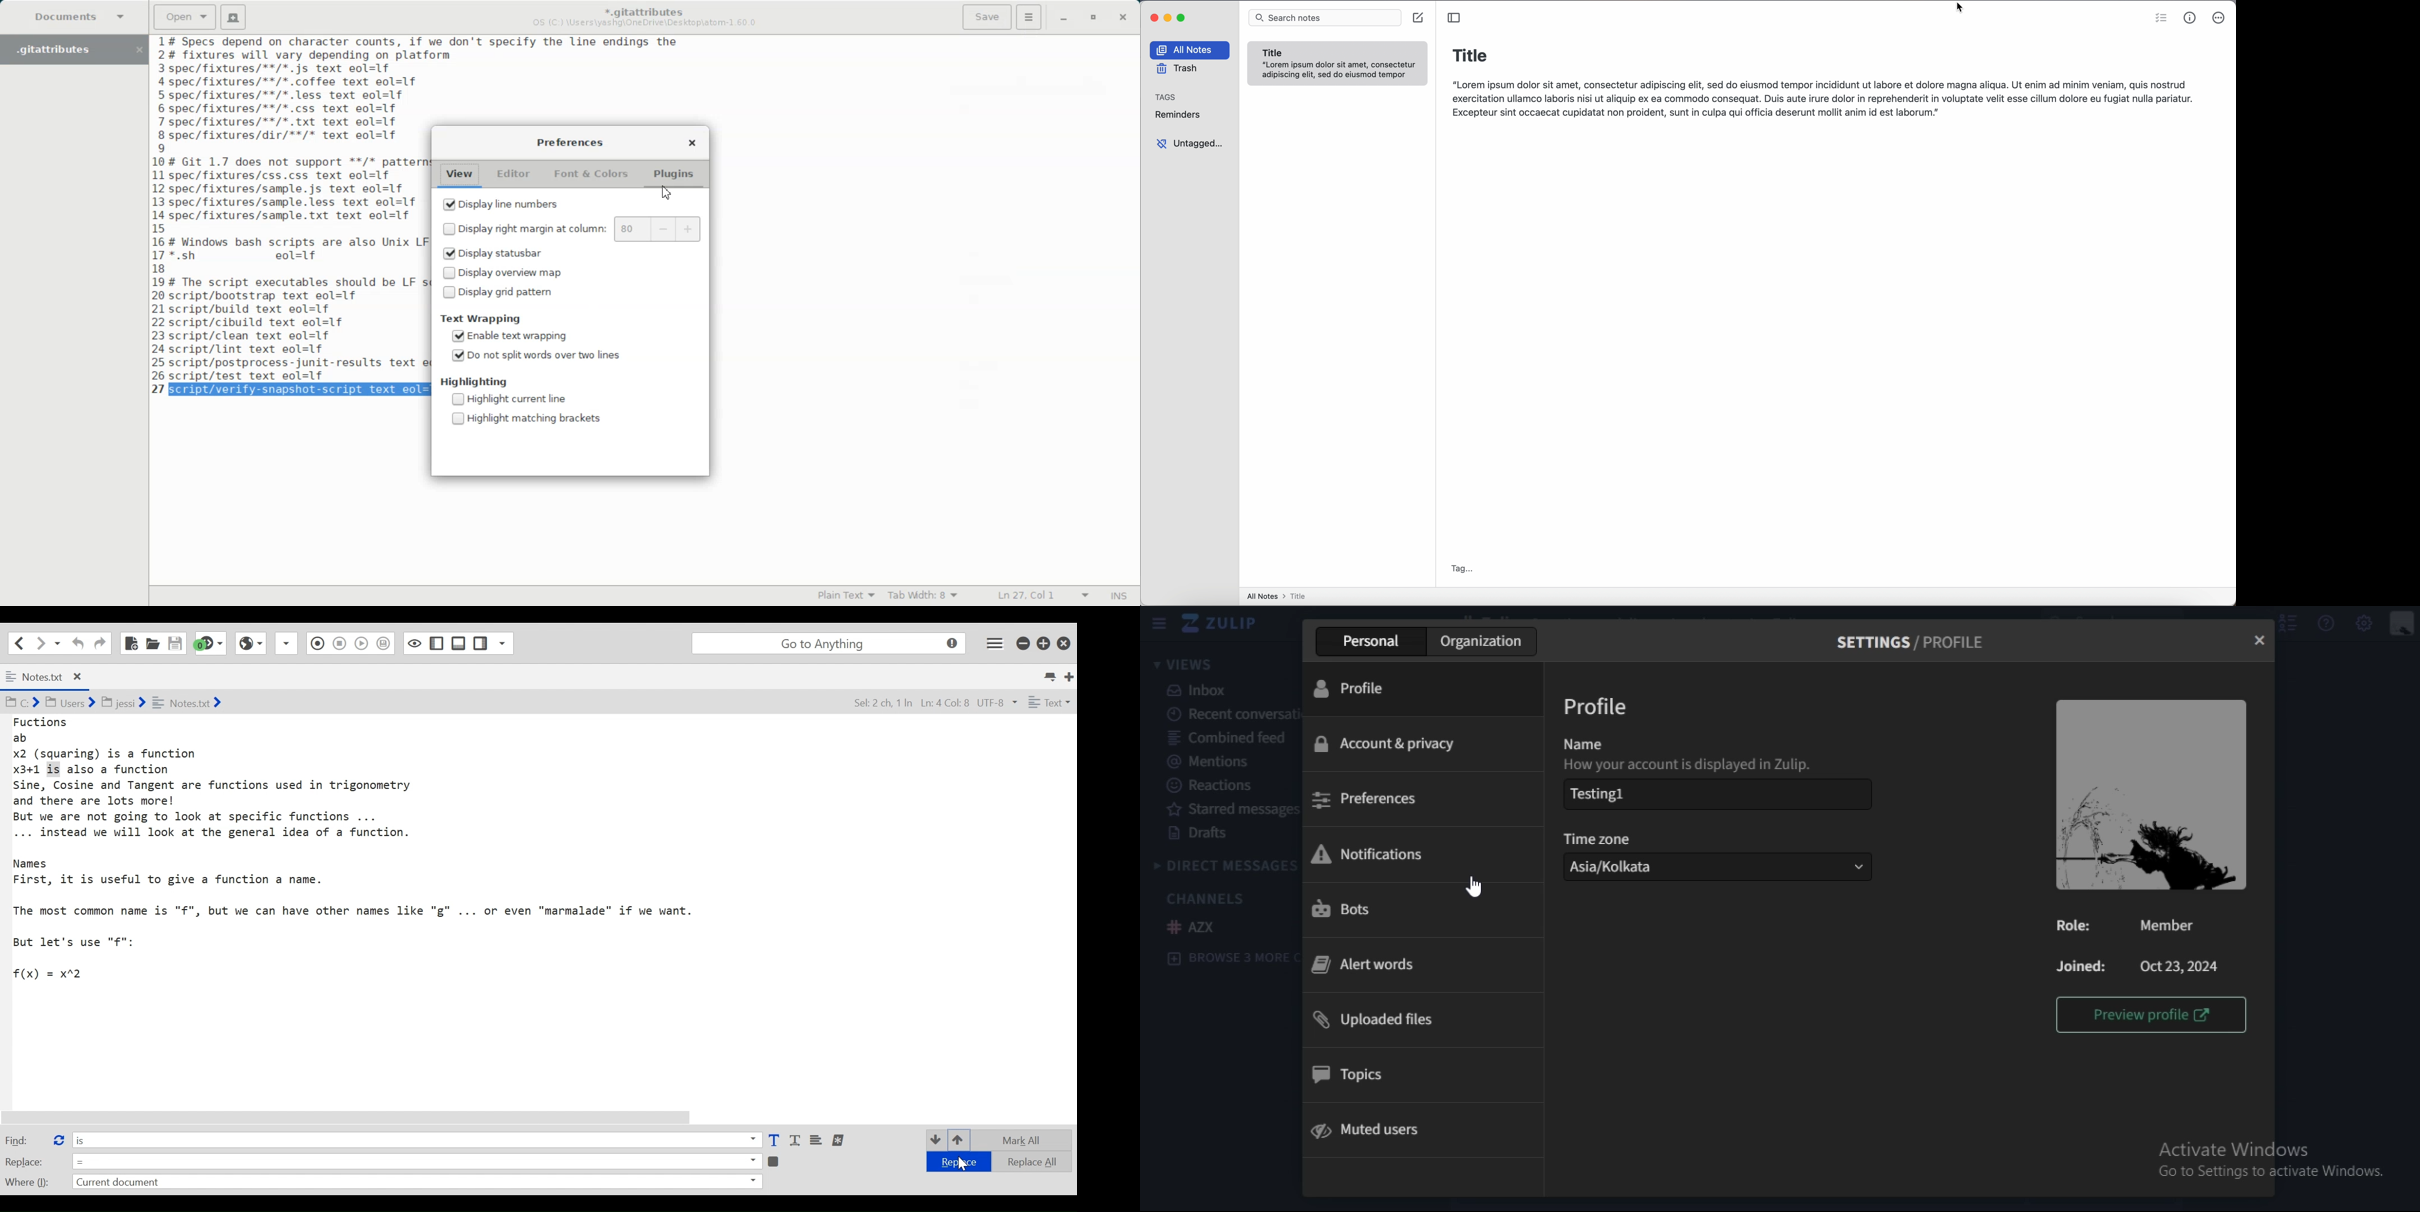  What do you see at coordinates (1202, 894) in the screenshot?
I see `channels` at bounding box center [1202, 894].